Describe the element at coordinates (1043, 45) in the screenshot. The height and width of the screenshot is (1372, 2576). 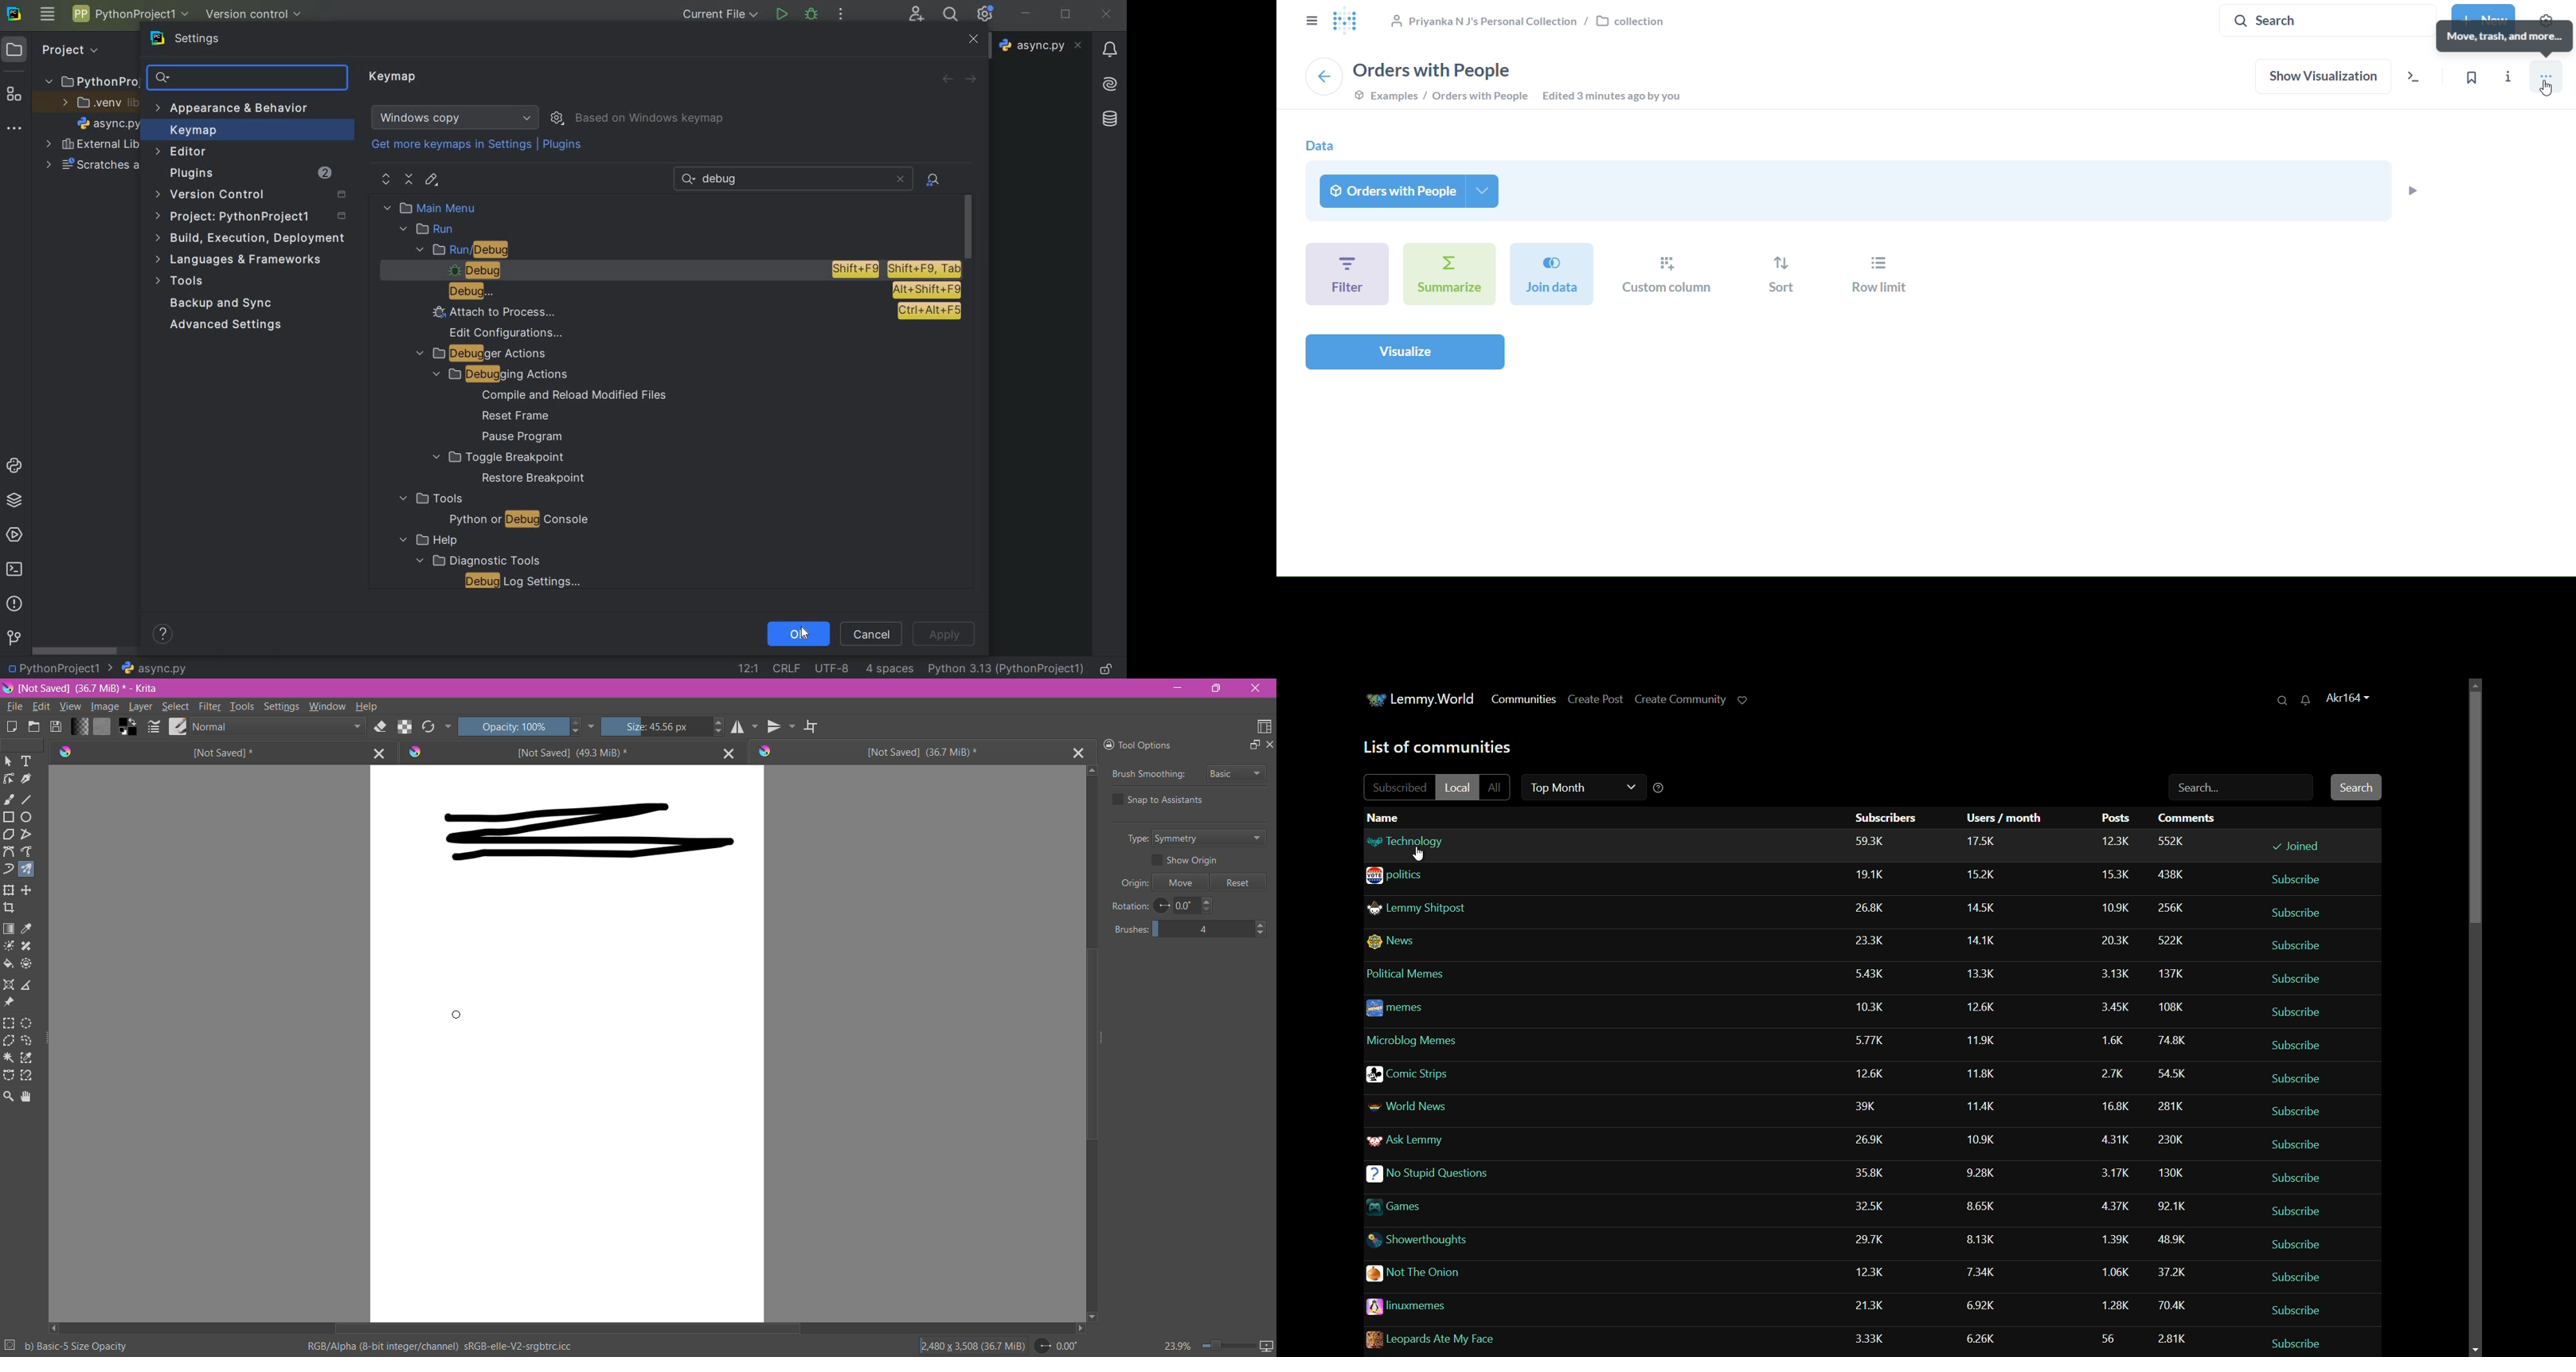
I see `file name` at that location.